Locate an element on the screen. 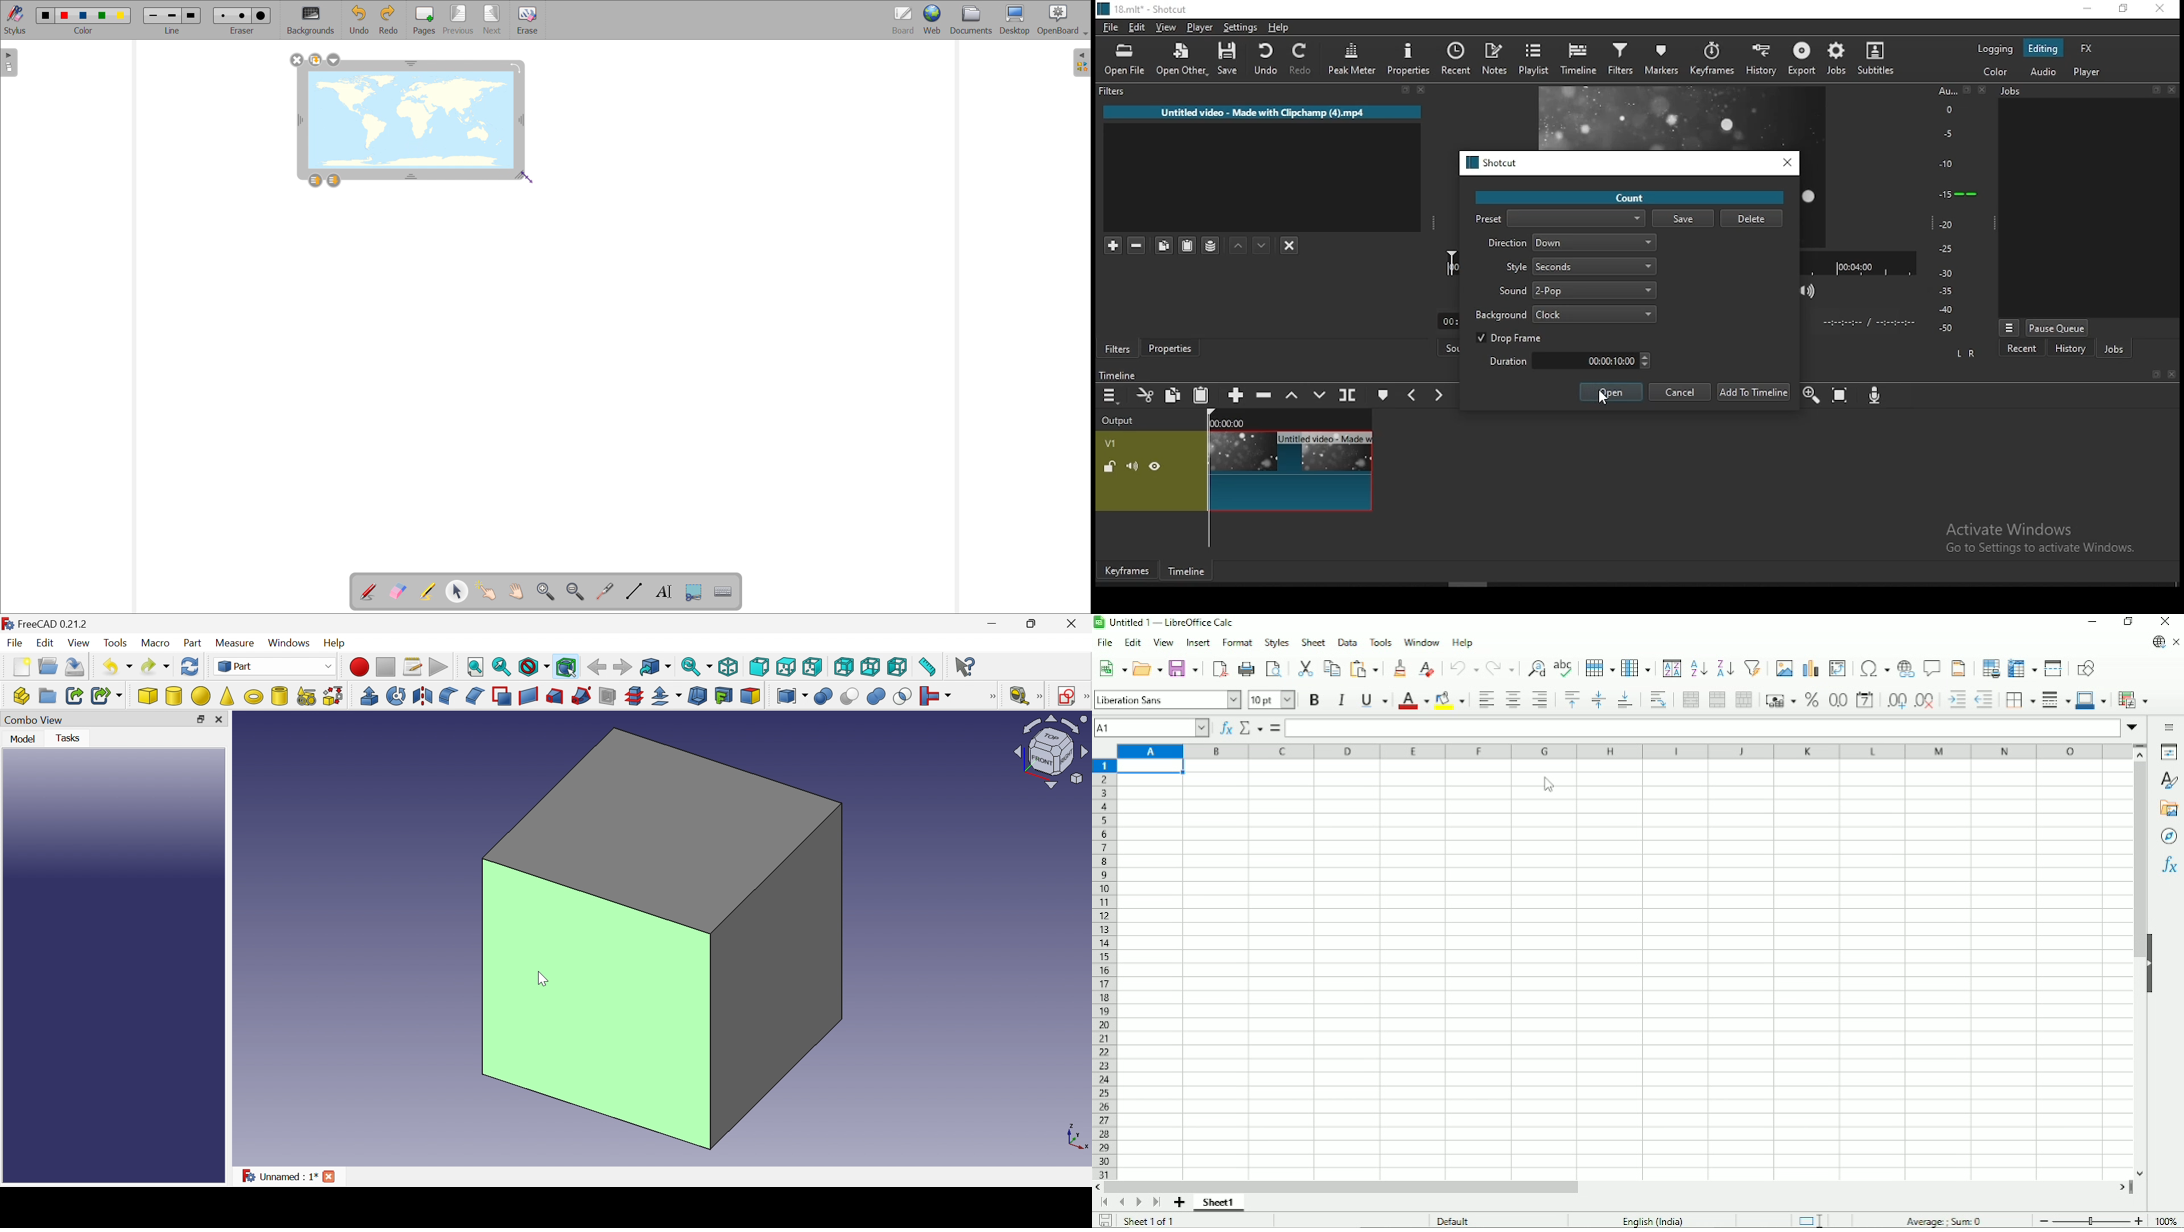 The image size is (2184, 1232). blue is located at coordinates (84, 15).